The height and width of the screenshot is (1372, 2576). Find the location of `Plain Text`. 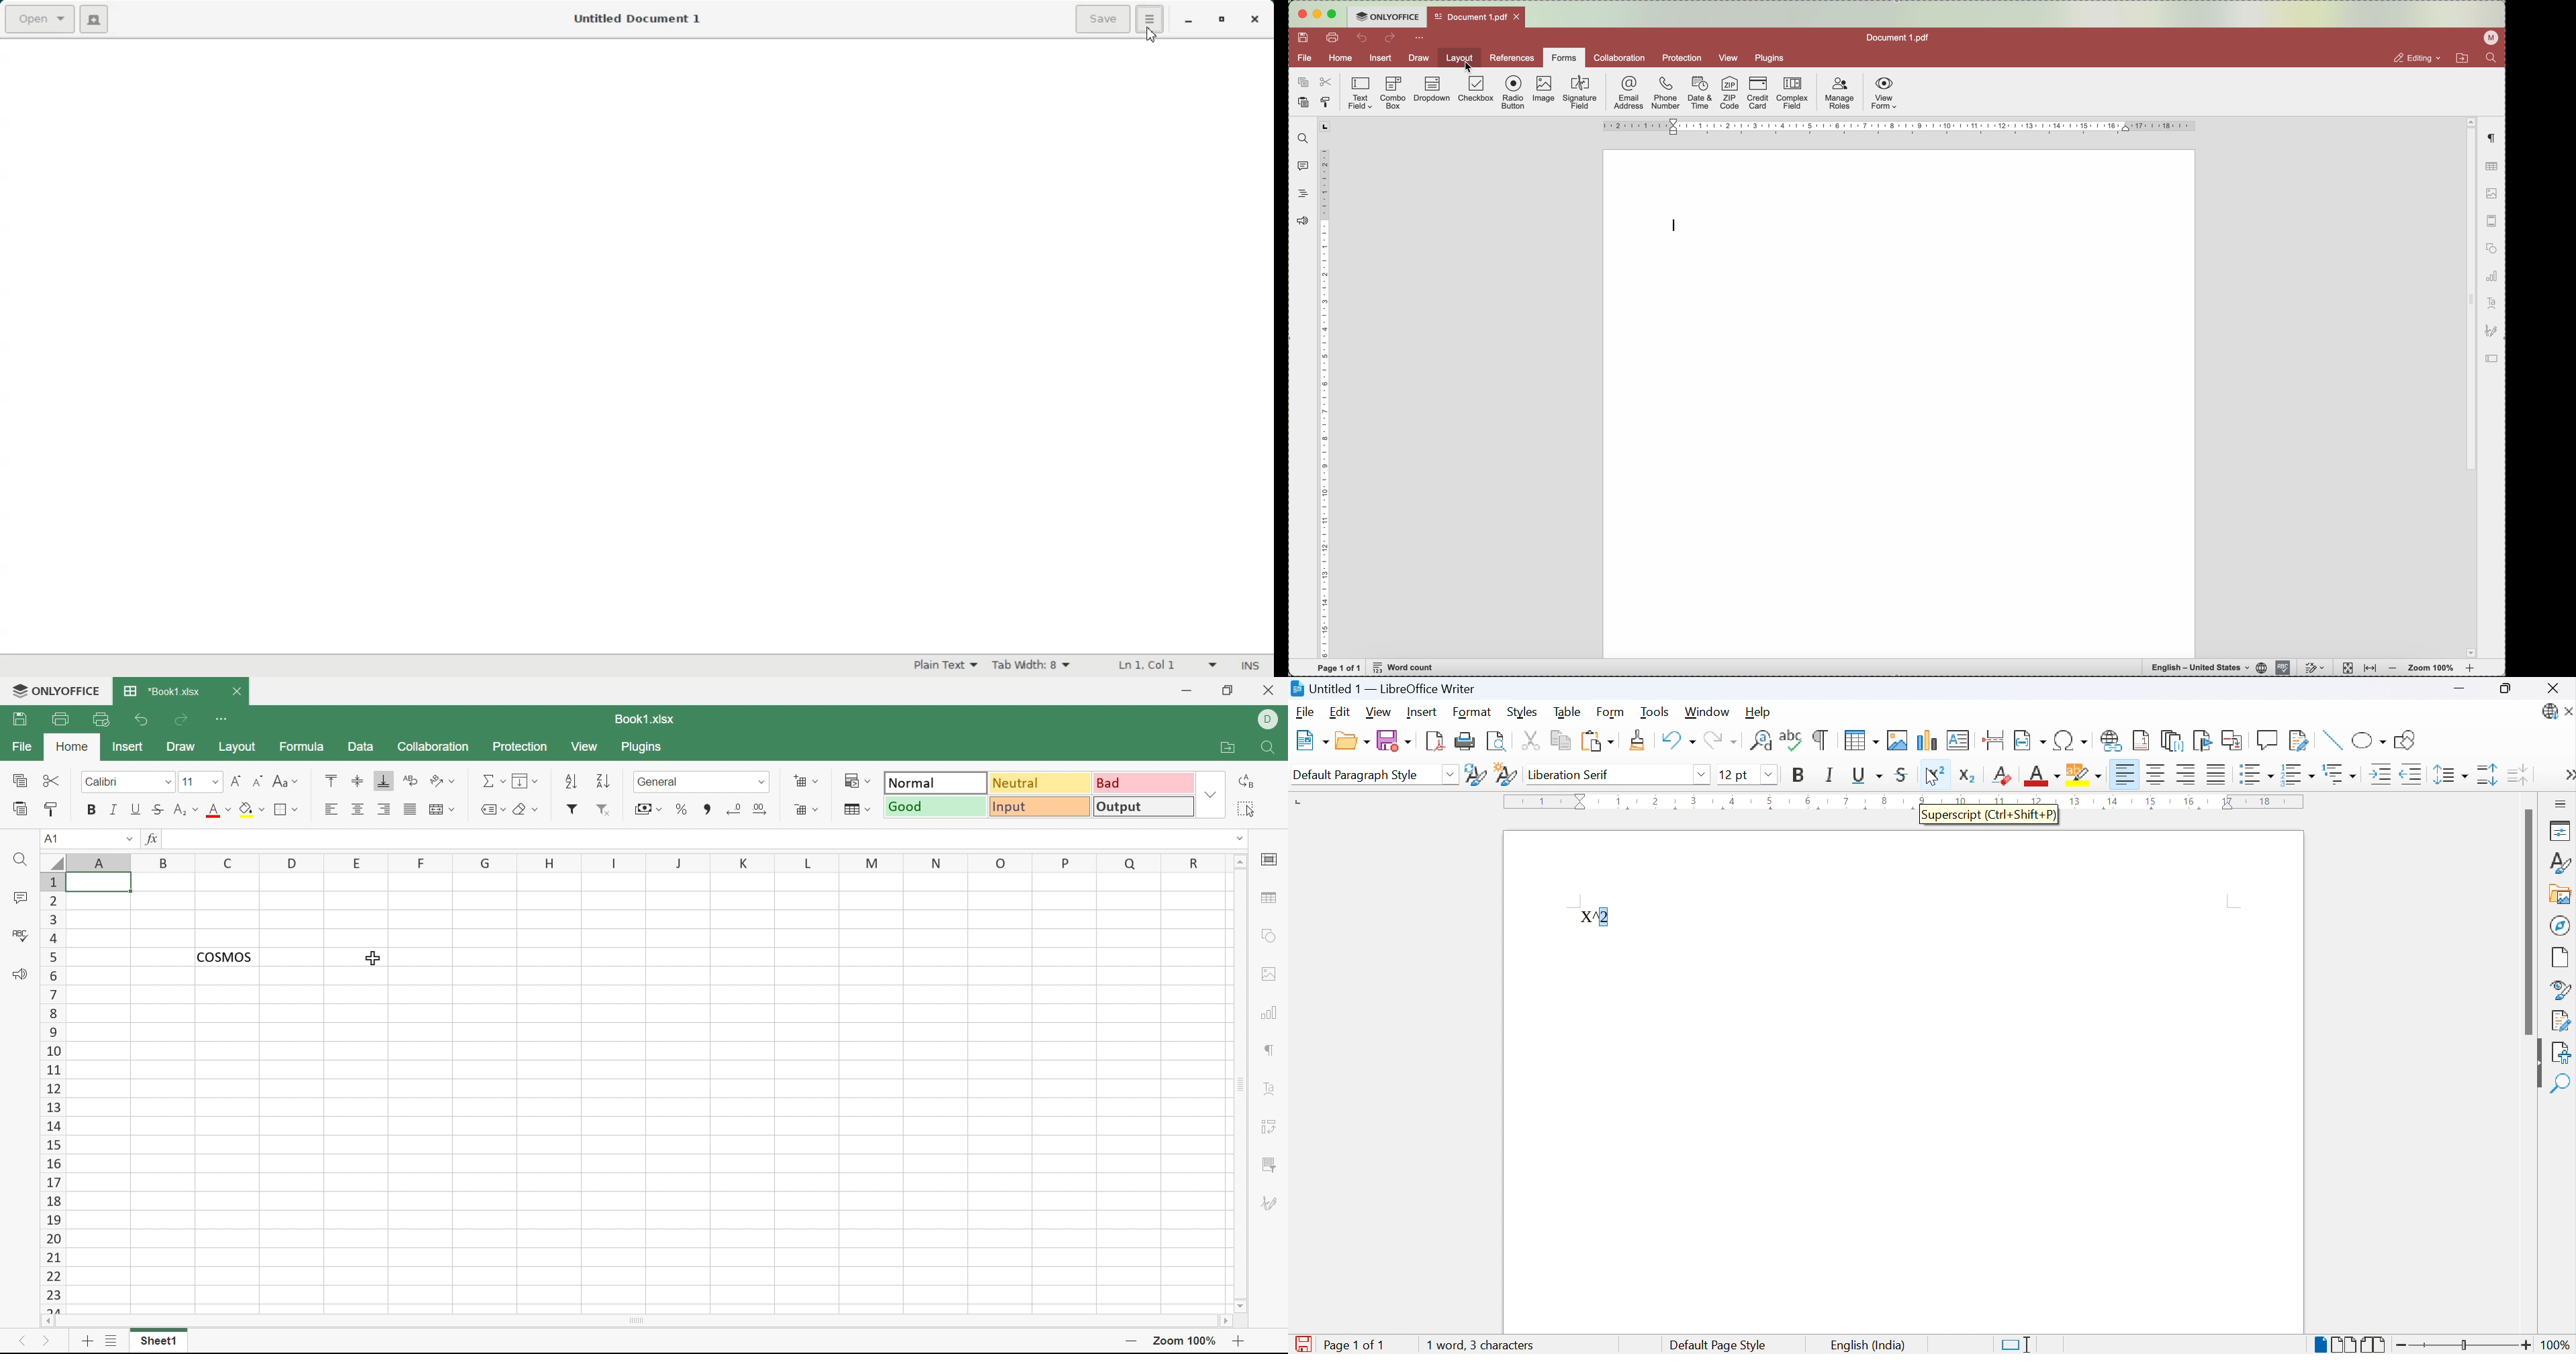

Plain Text is located at coordinates (944, 664).